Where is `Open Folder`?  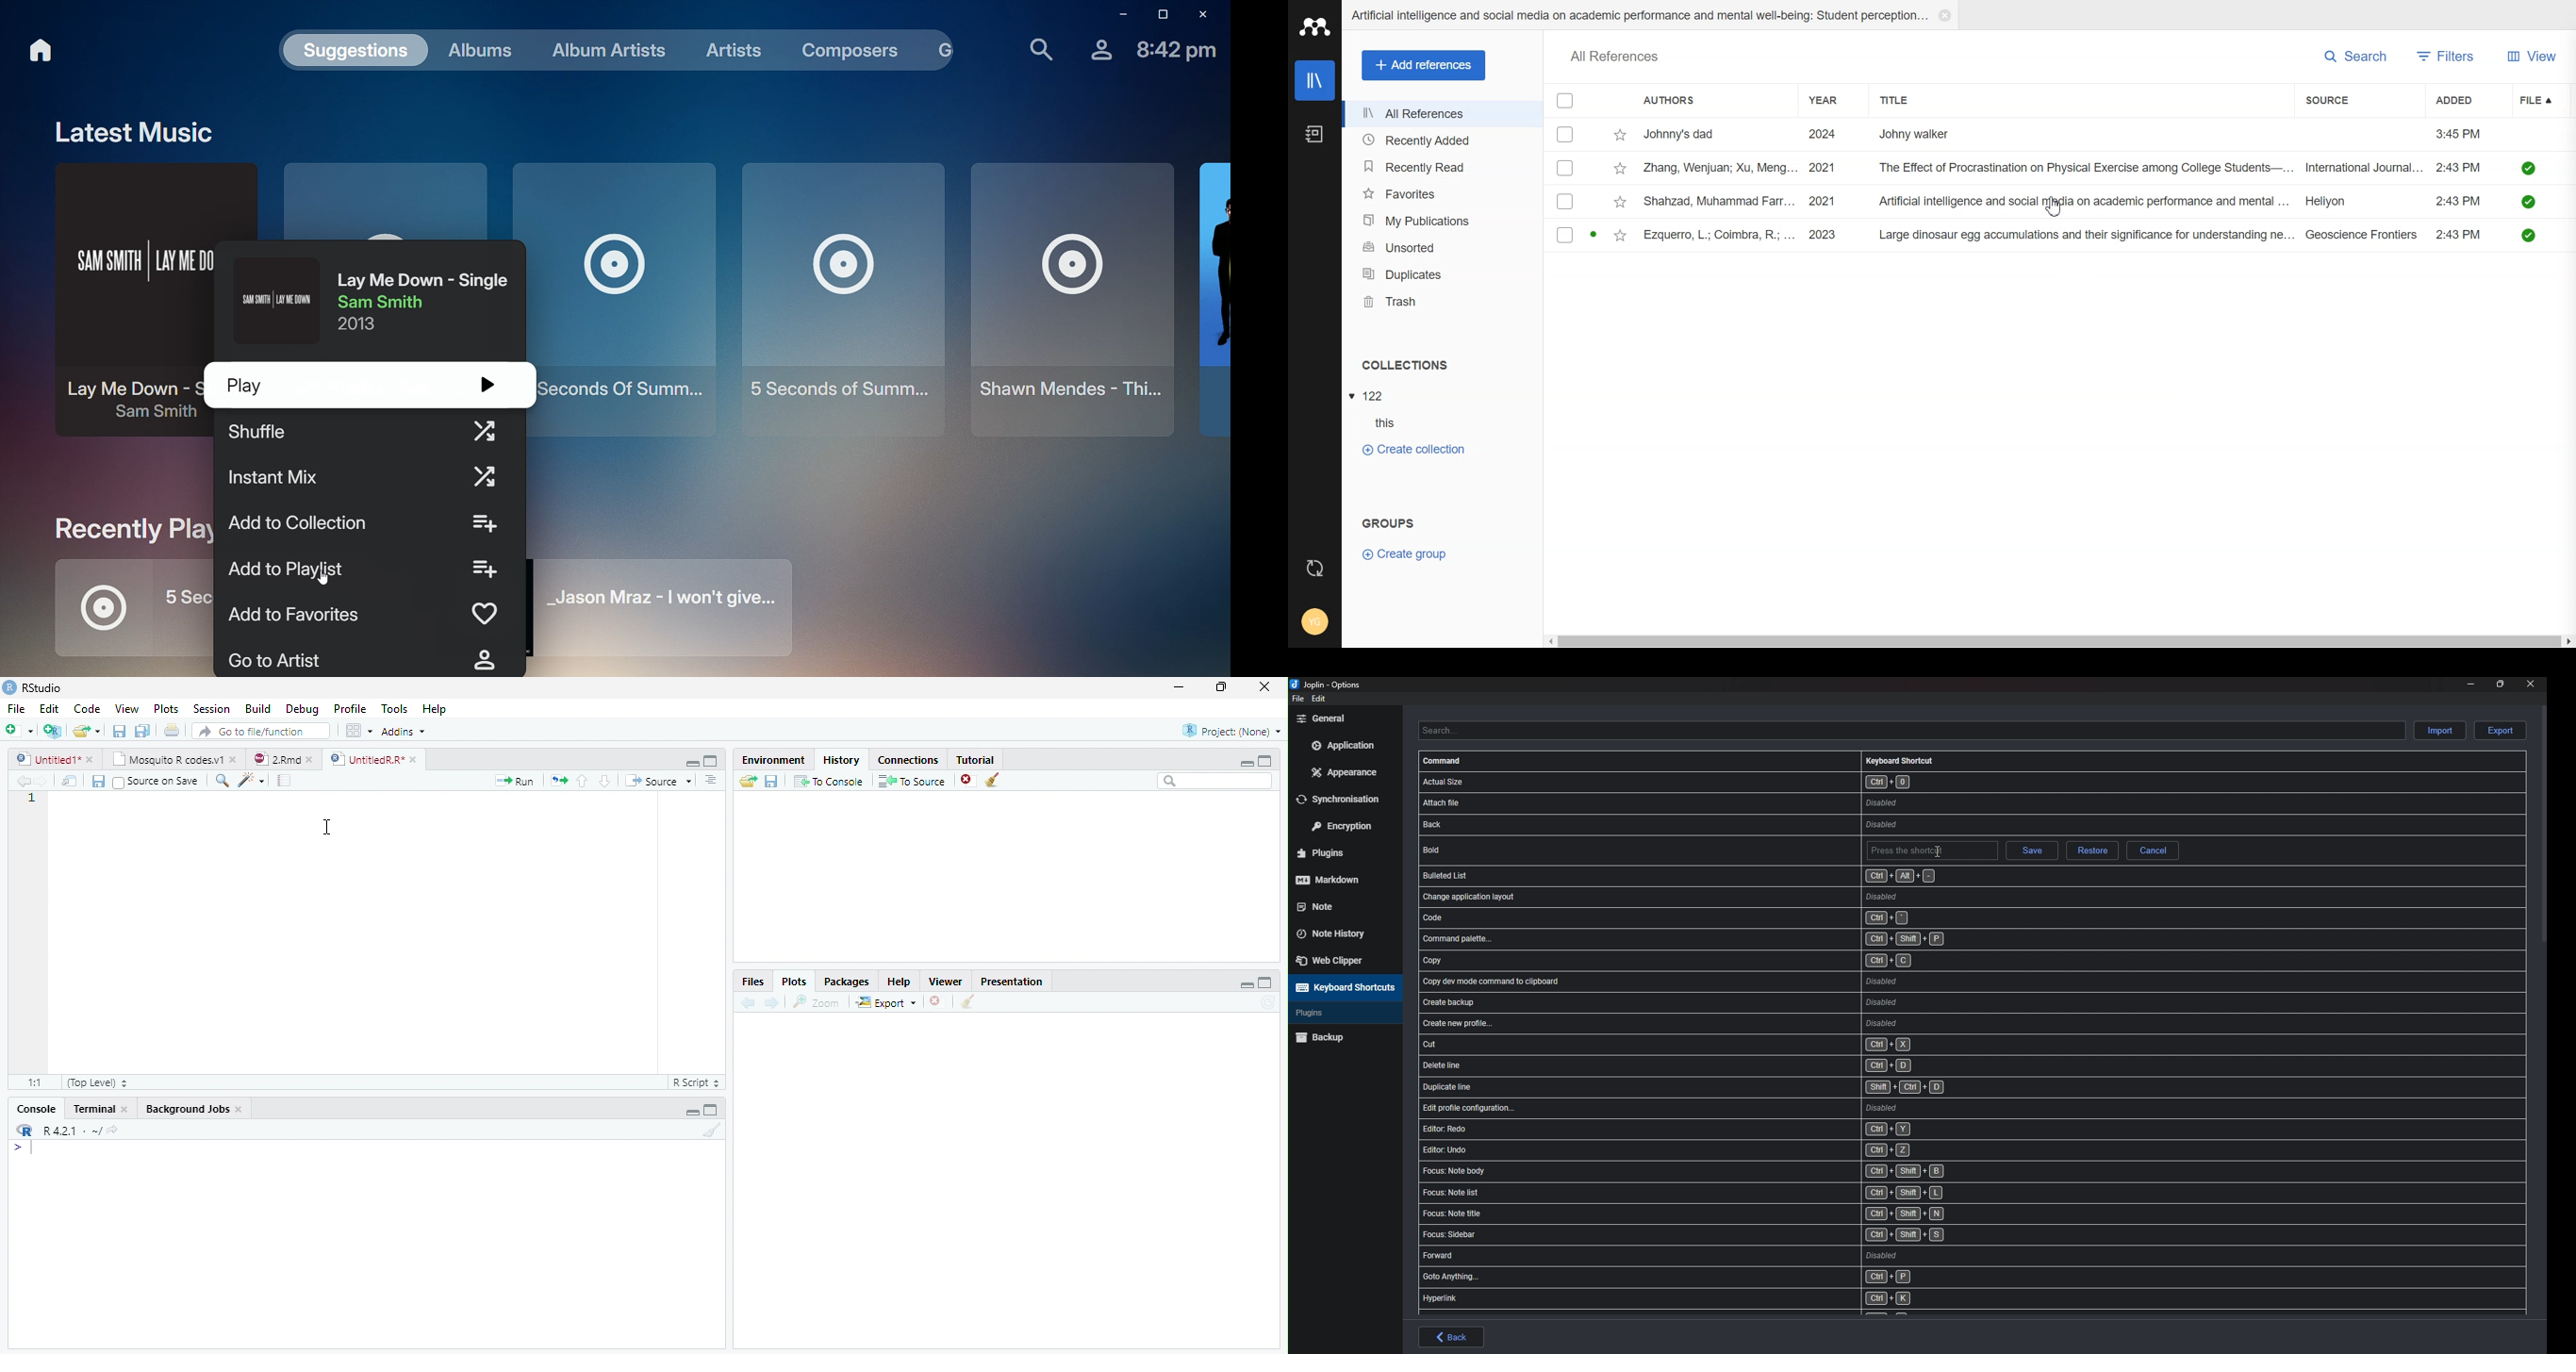
Open Folder is located at coordinates (748, 782).